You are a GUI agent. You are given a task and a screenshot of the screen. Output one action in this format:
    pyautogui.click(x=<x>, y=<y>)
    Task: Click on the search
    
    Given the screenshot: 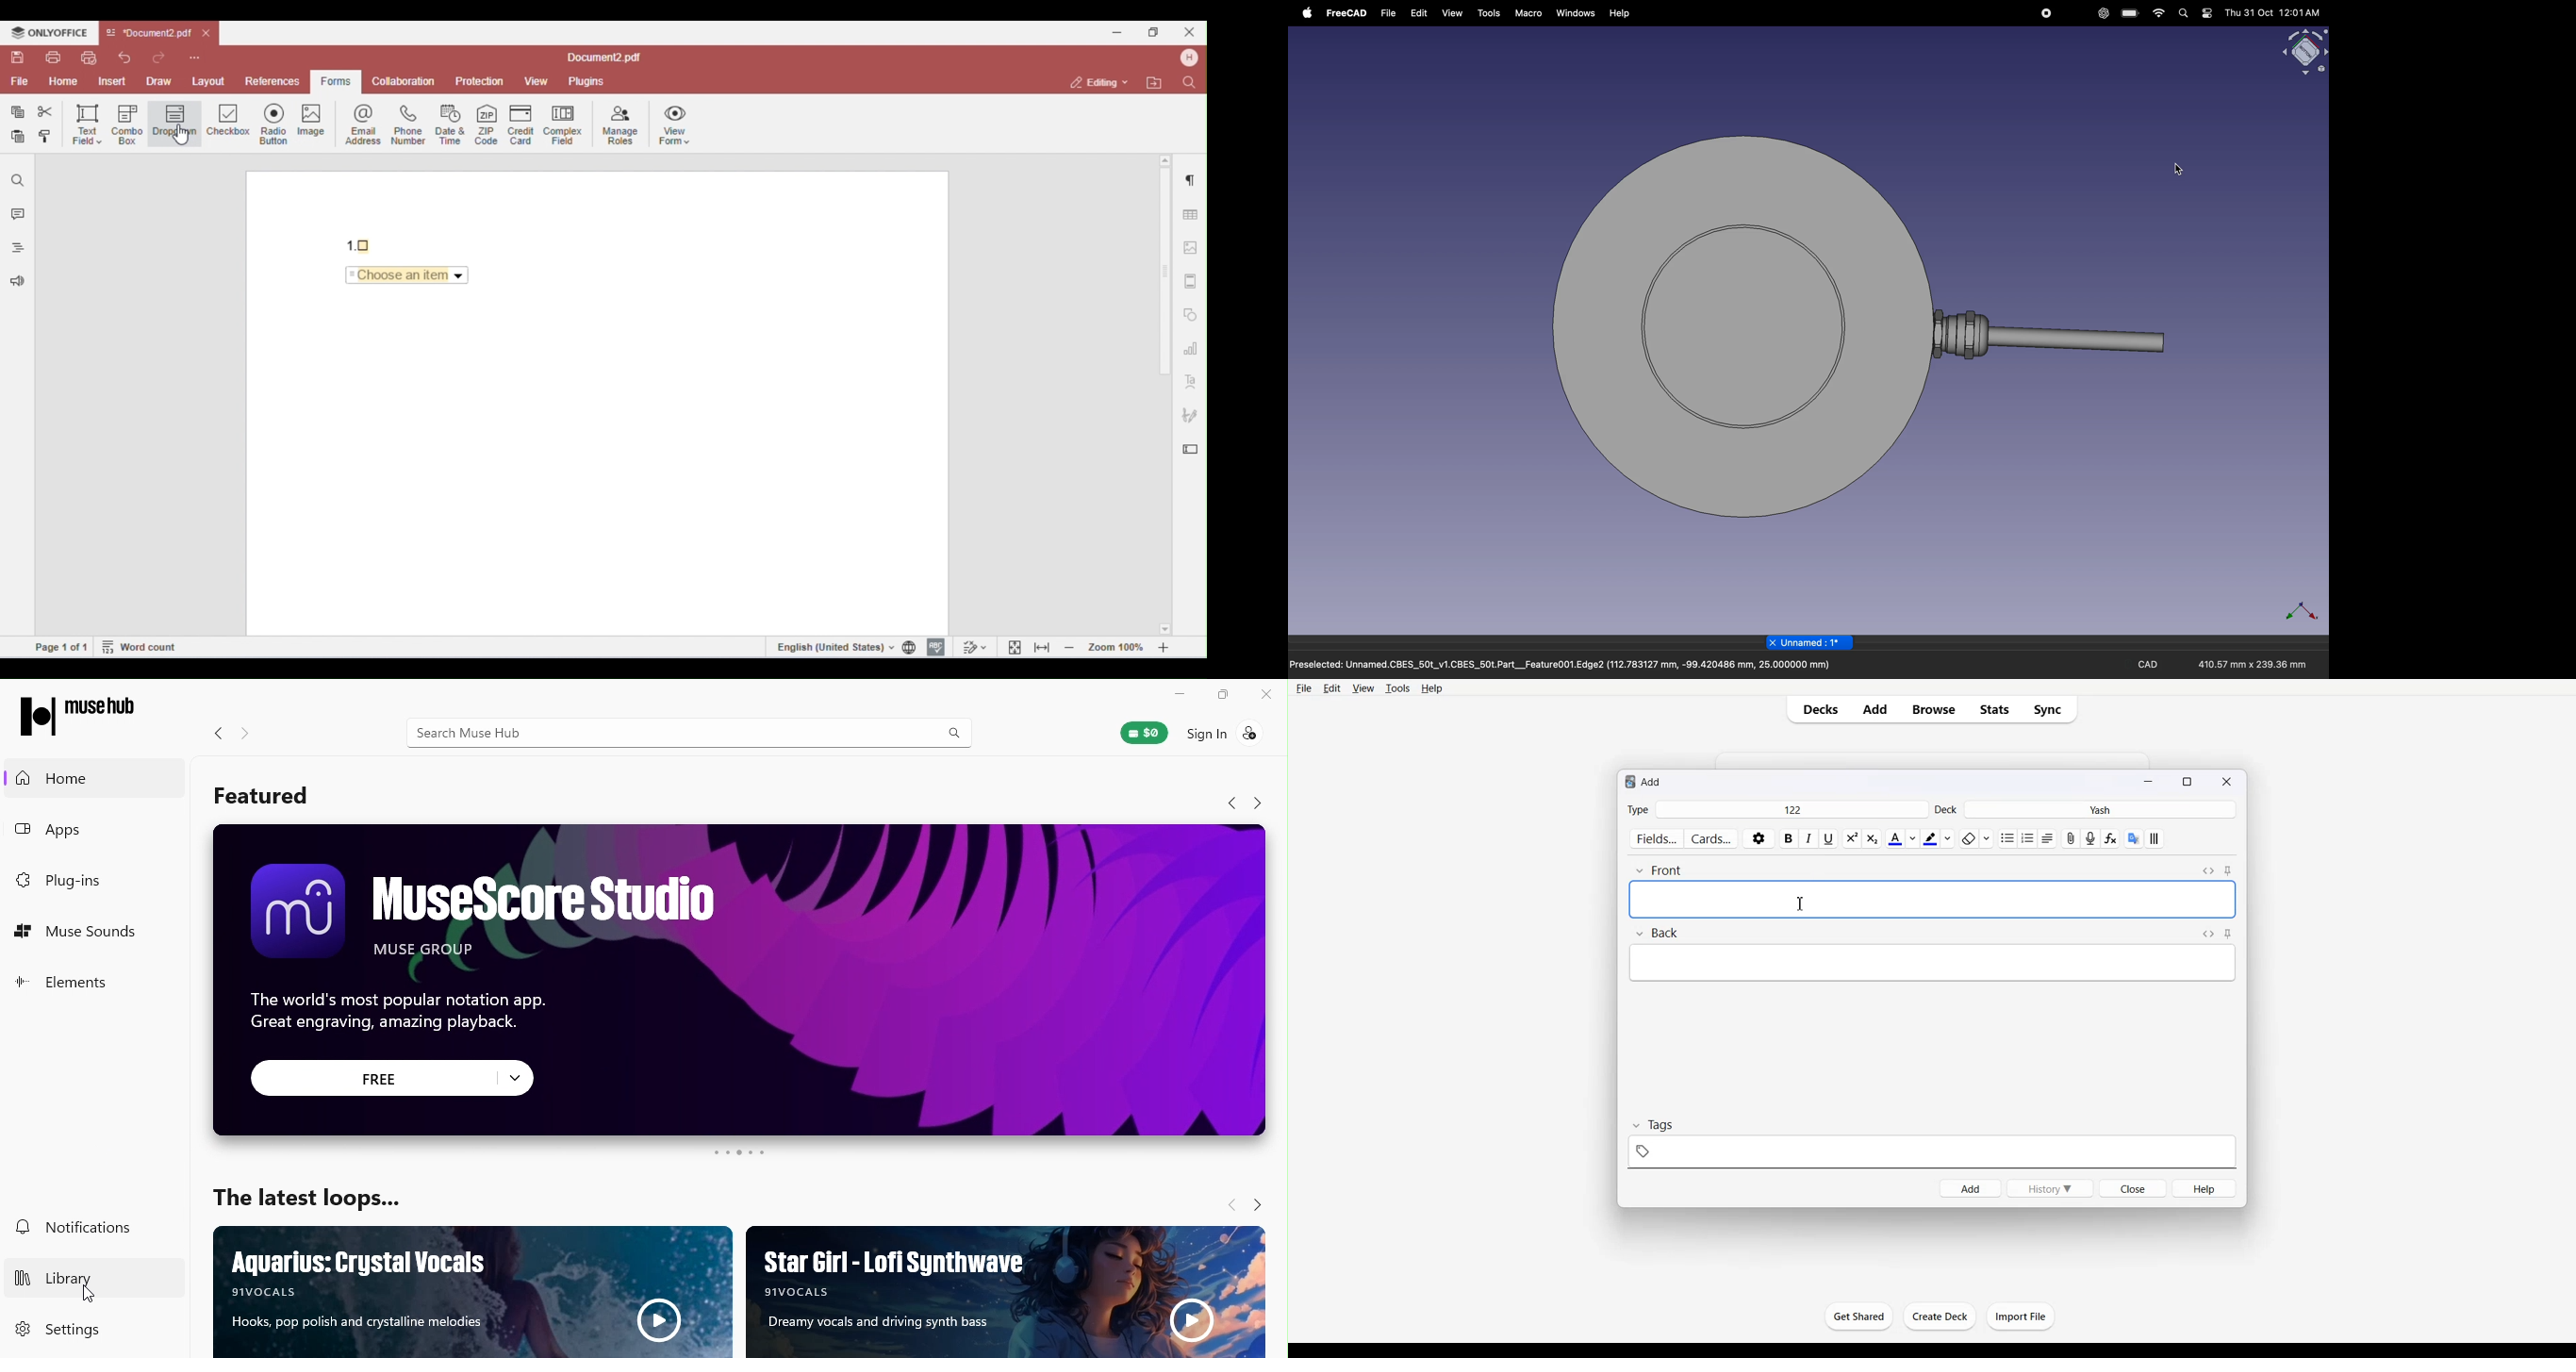 What is the action you would take?
    pyautogui.click(x=2185, y=15)
    